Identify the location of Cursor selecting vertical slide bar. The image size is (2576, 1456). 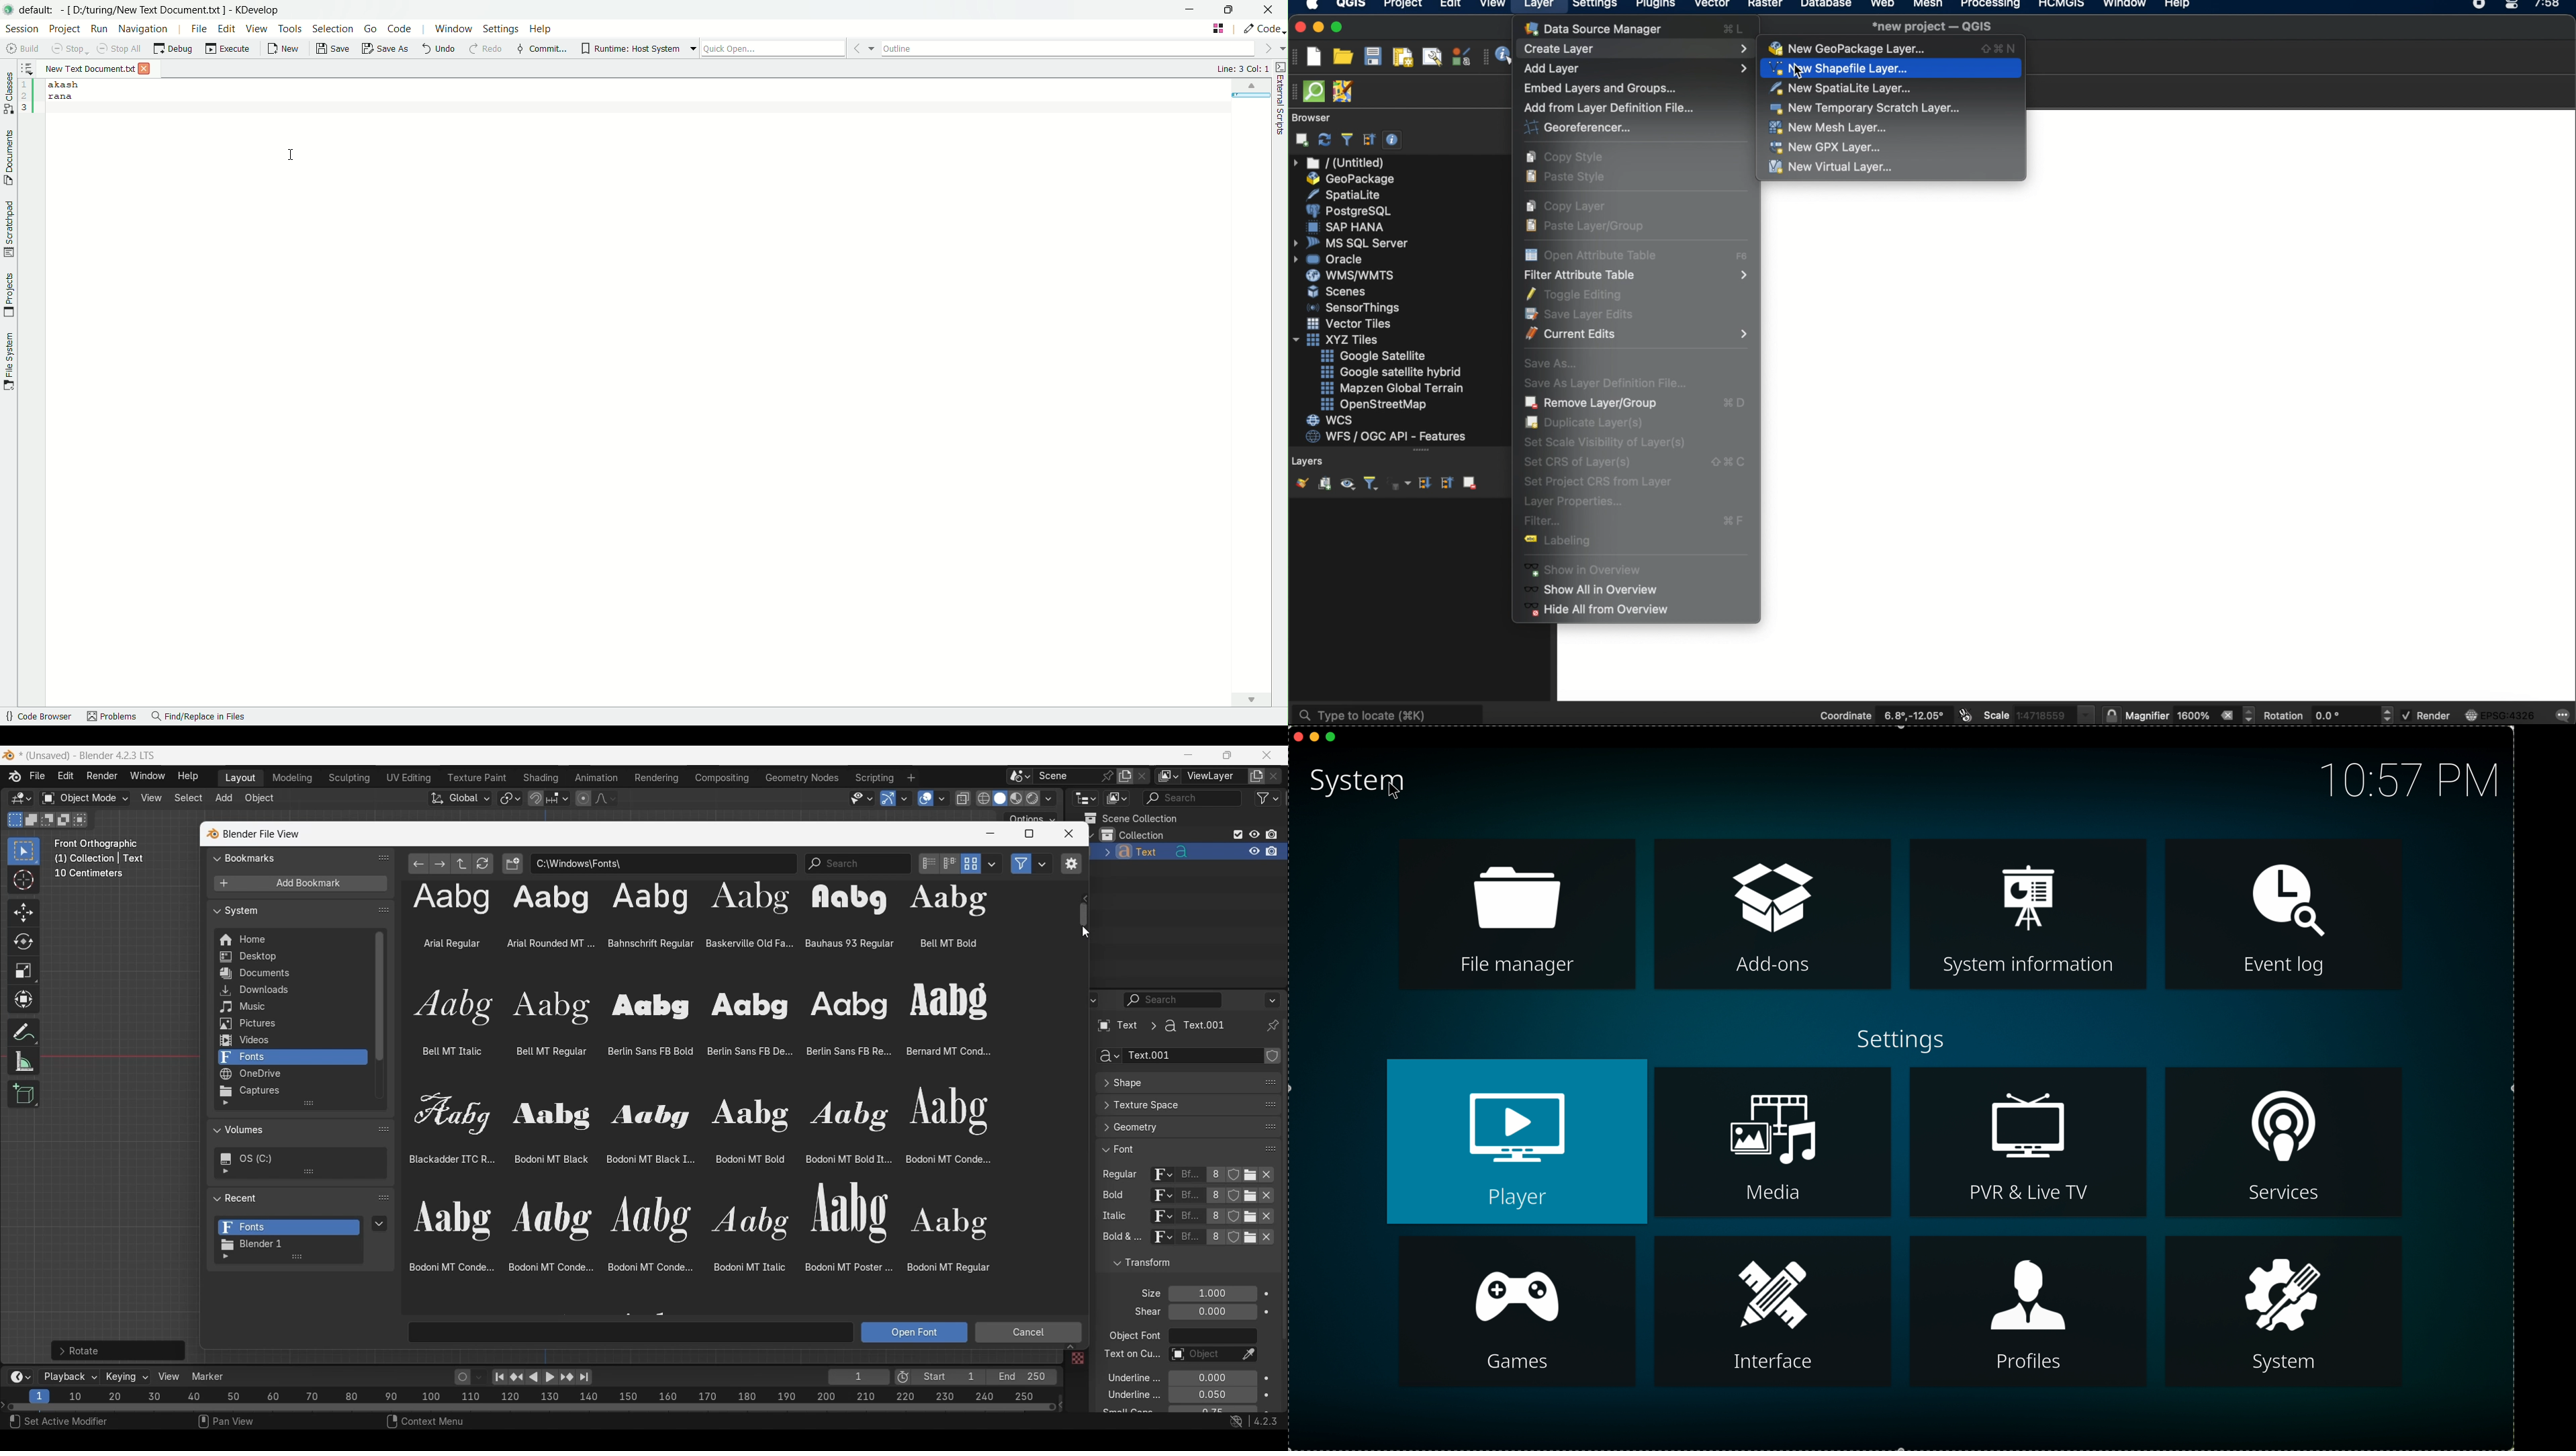
(1085, 915).